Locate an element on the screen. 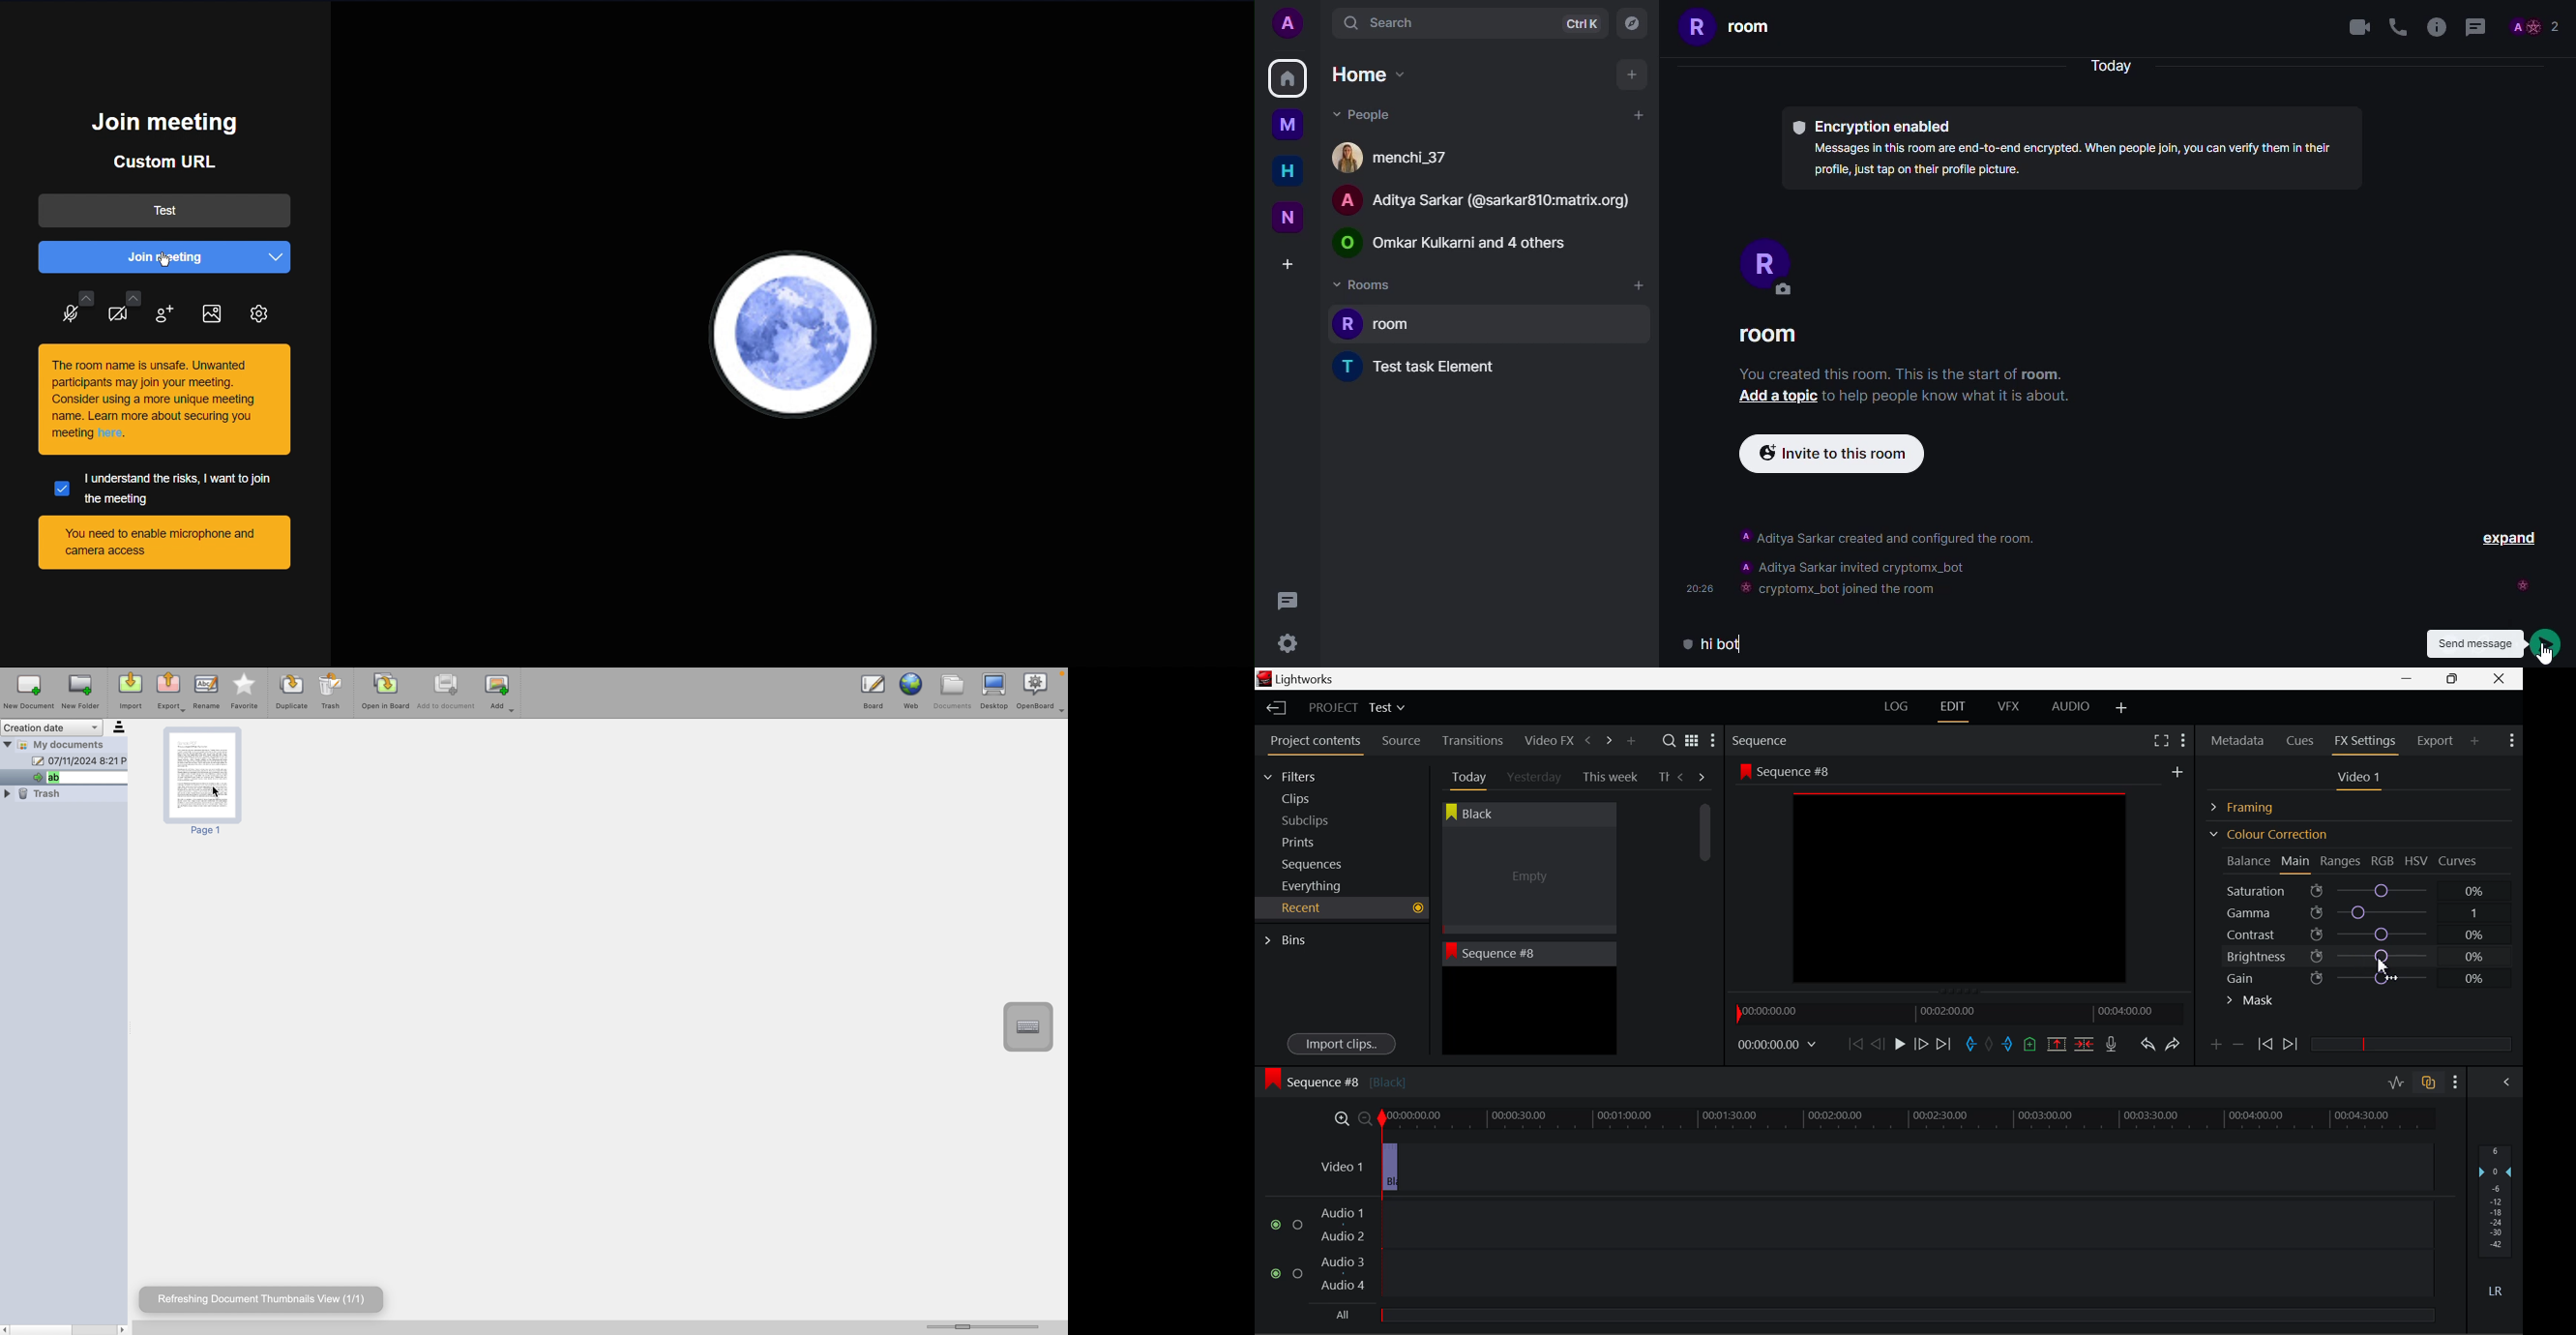 This screenshot has width=2576, height=1344. Previous Panel is located at coordinates (1588, 741).